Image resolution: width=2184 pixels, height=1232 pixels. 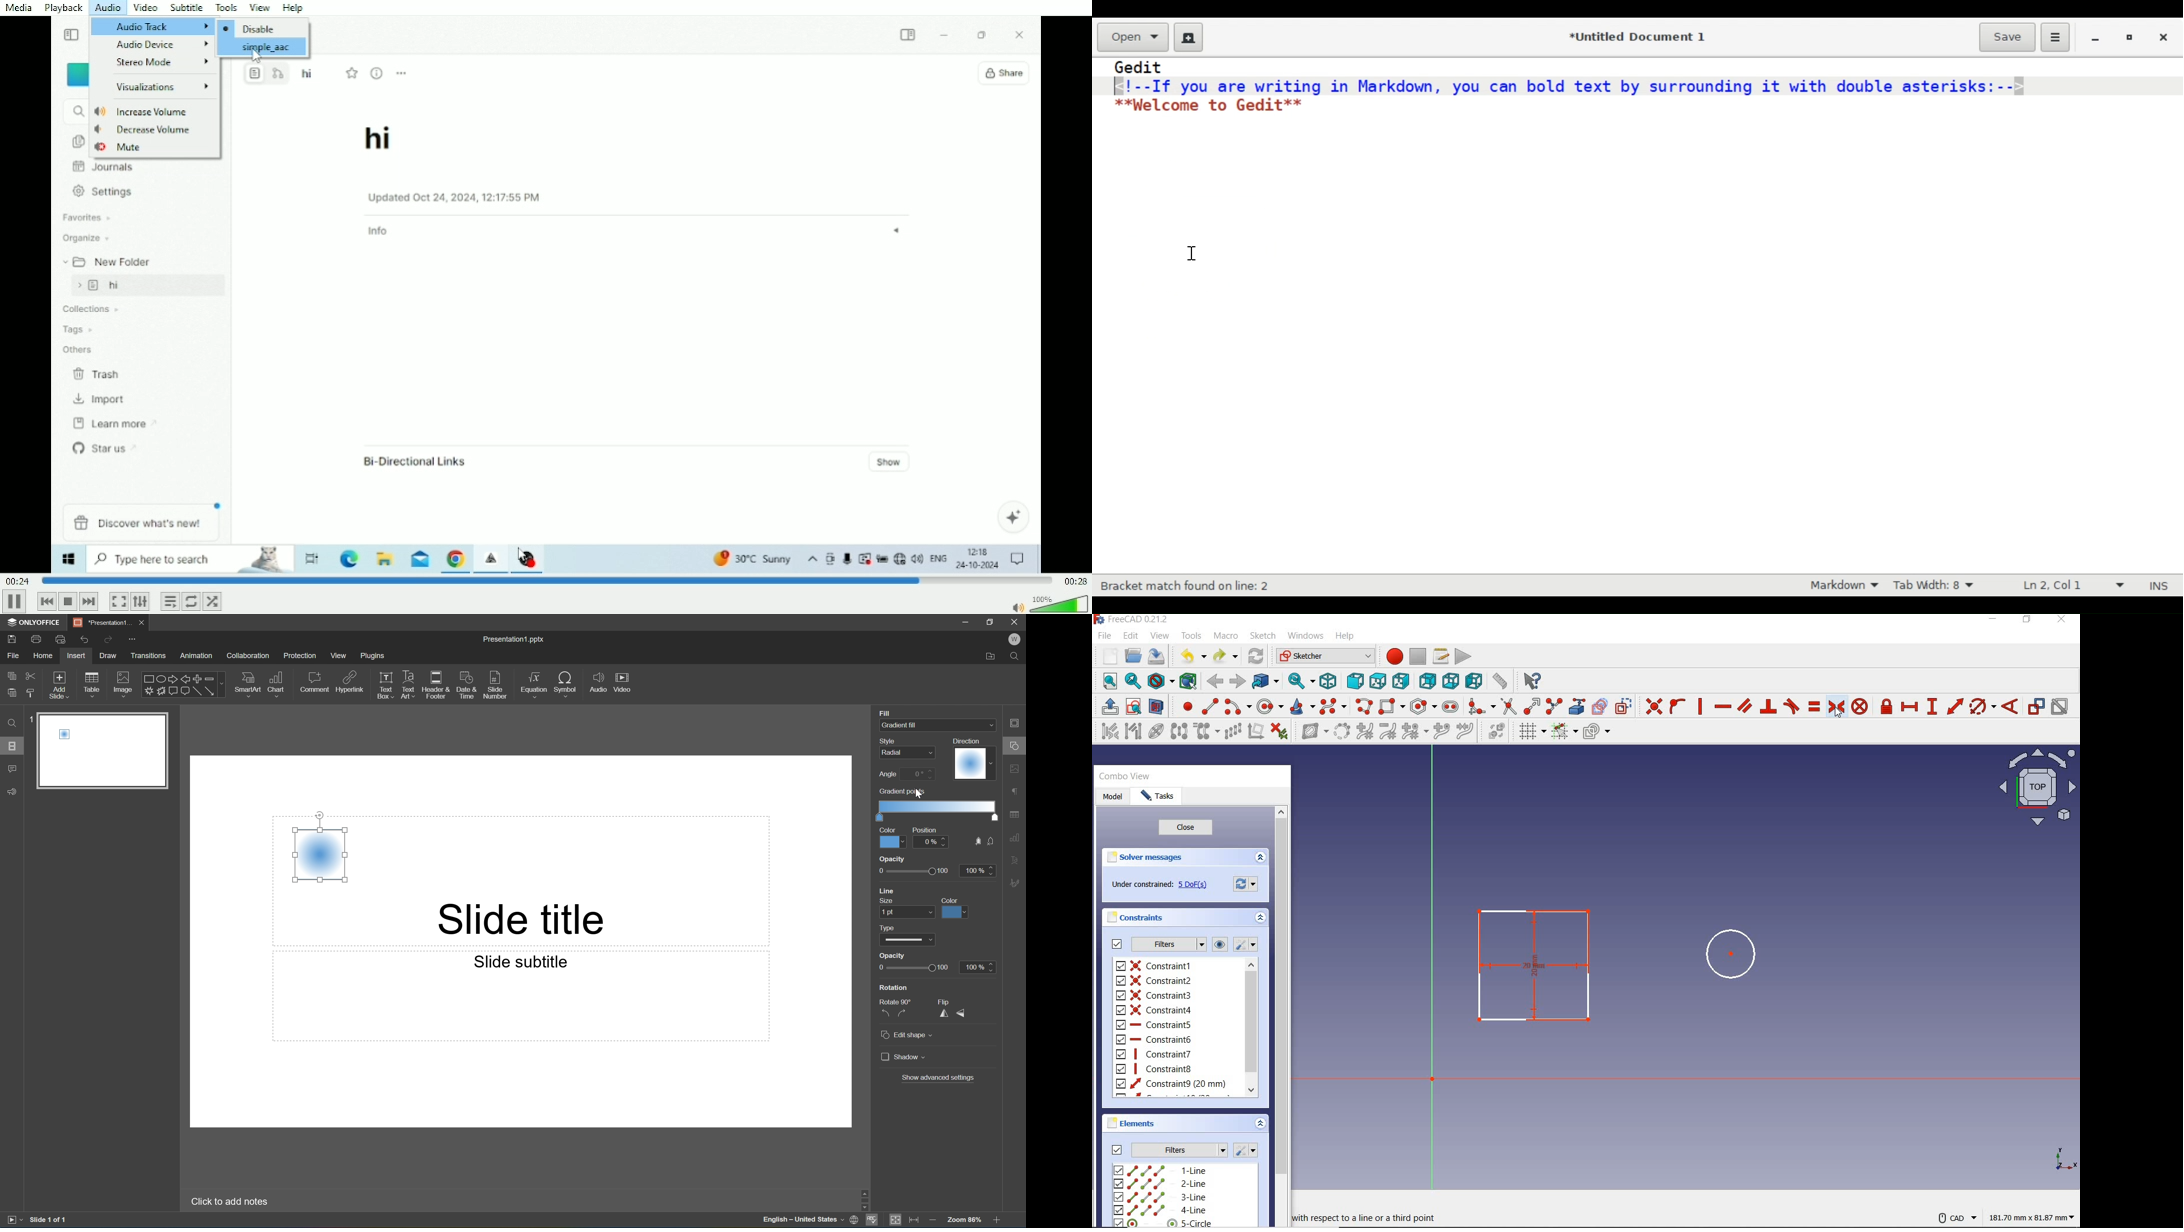 What do you see at coordinates (1132, 682) in the screenshot?
I see `fit selection` at bounding box center [1132, 682].